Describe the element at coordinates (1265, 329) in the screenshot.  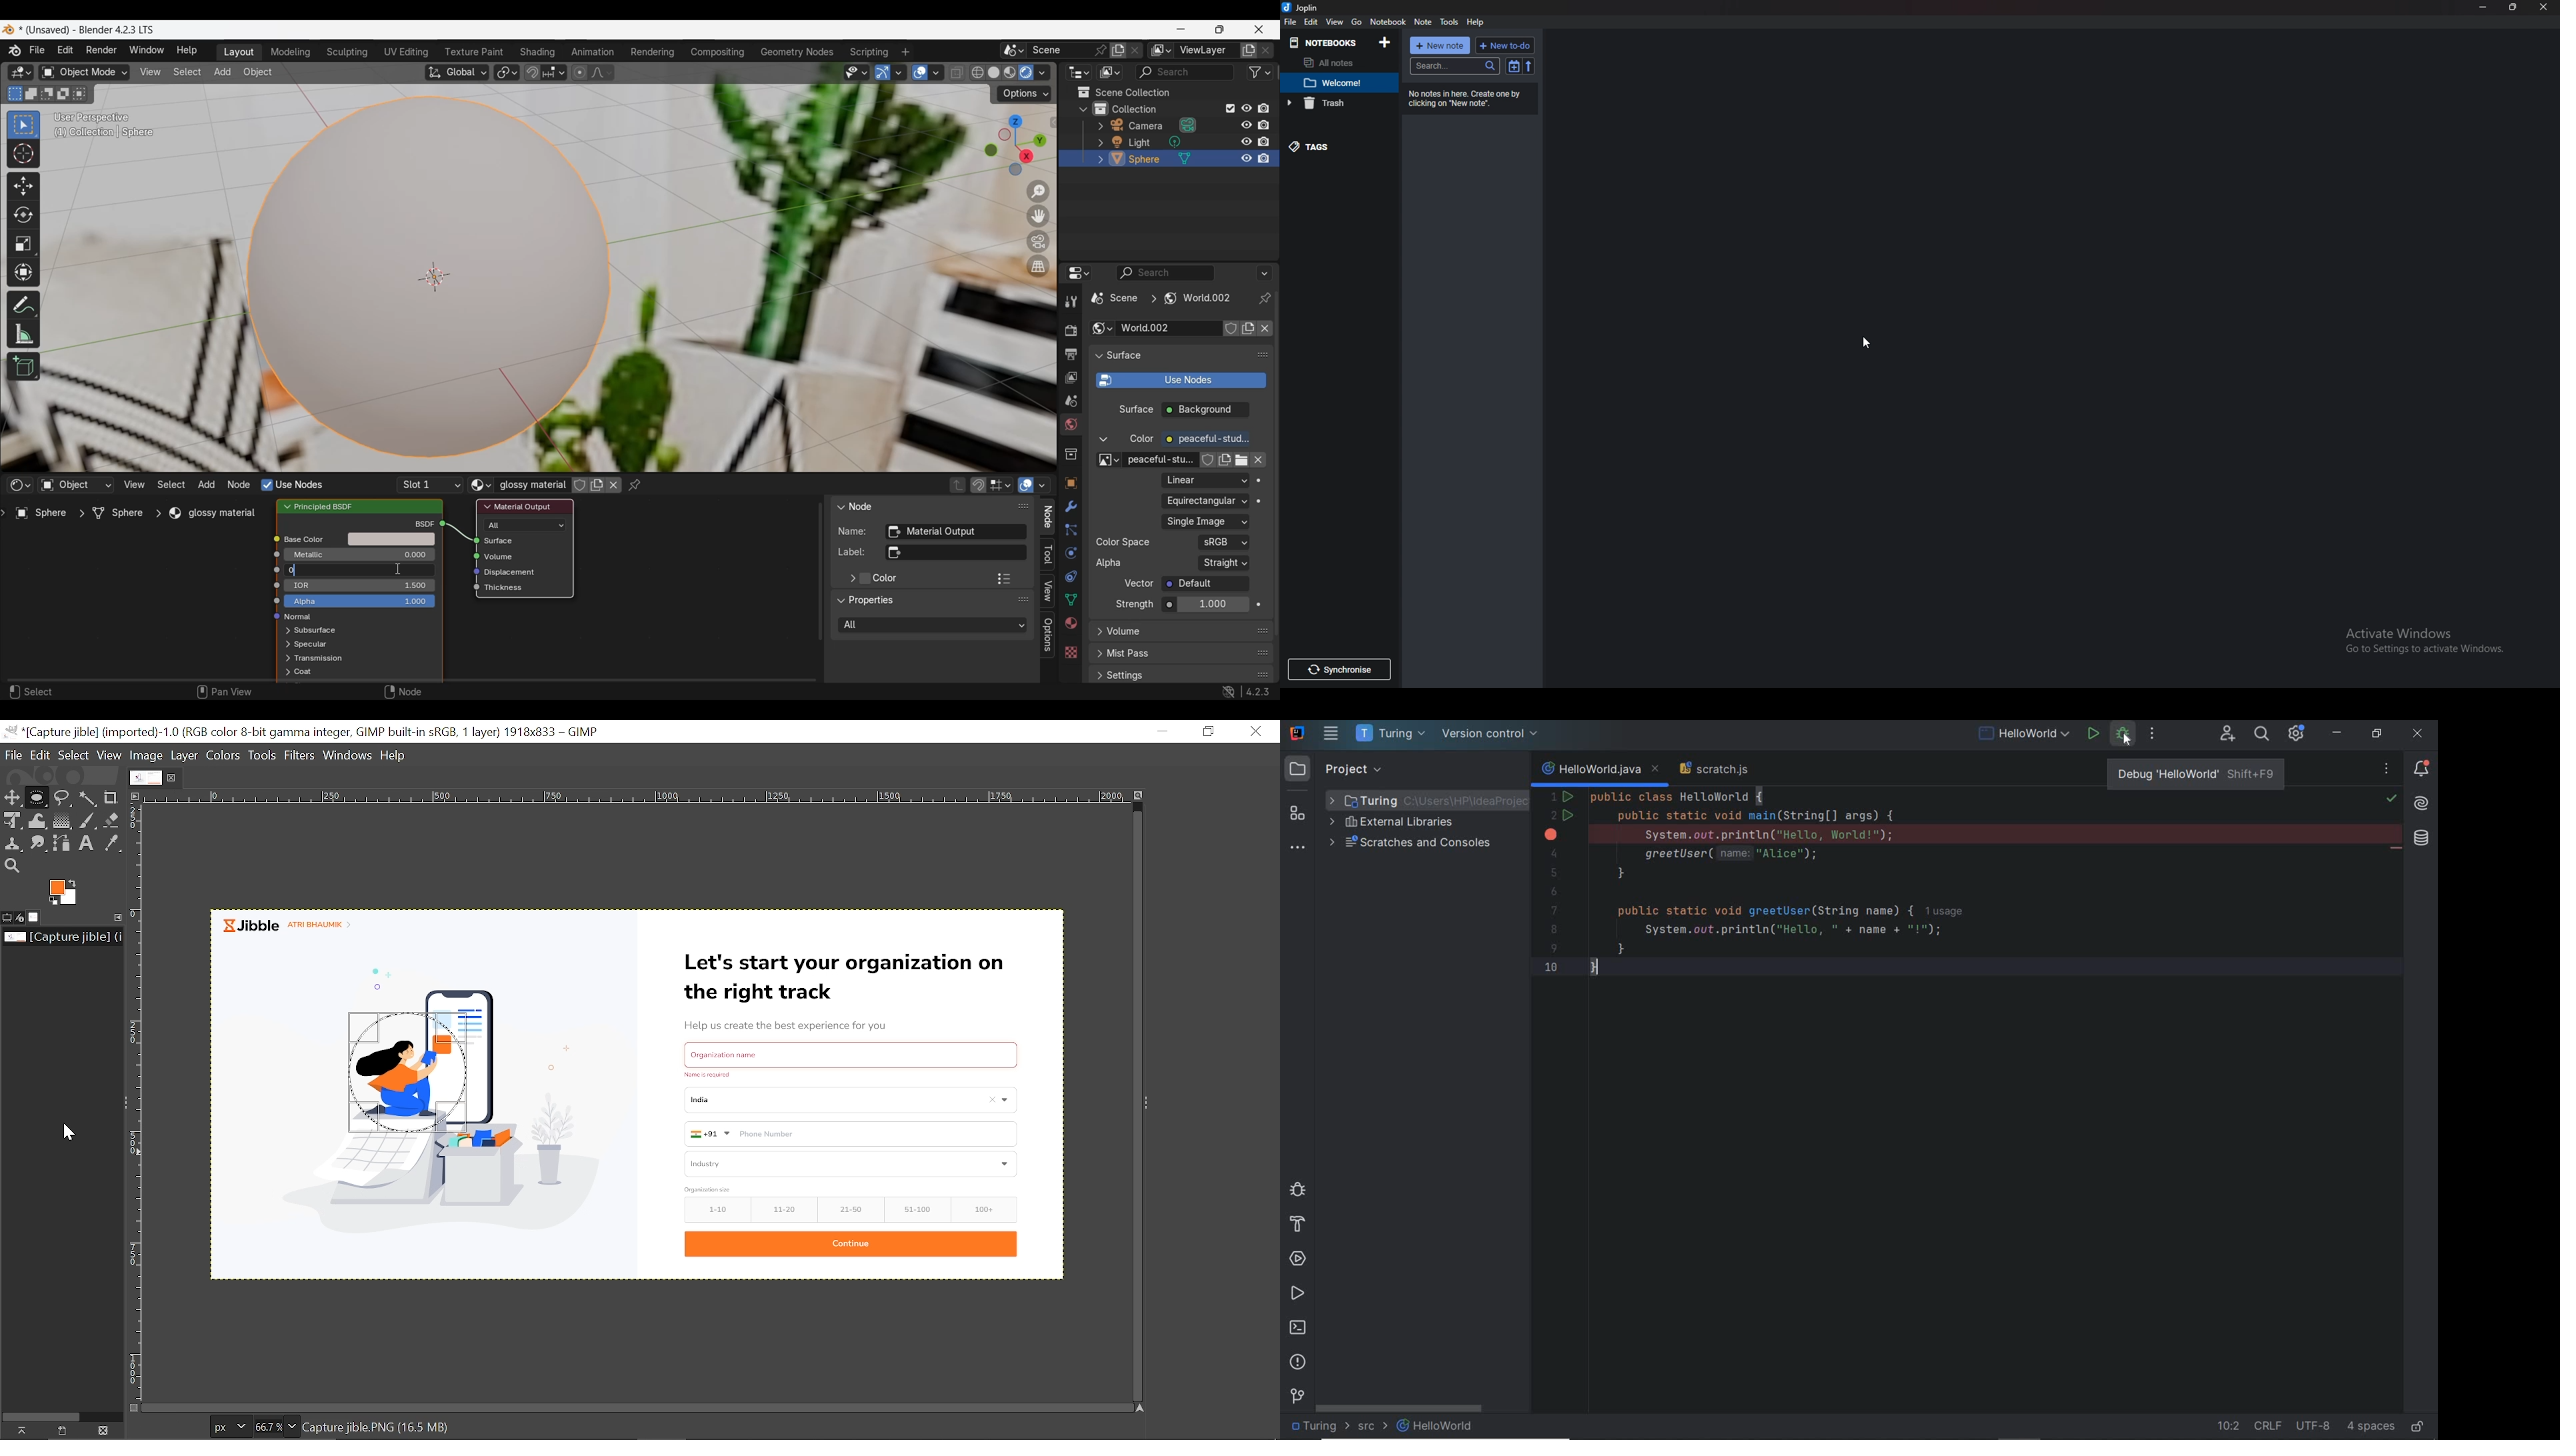
I see `Unlink data-block` at that location.